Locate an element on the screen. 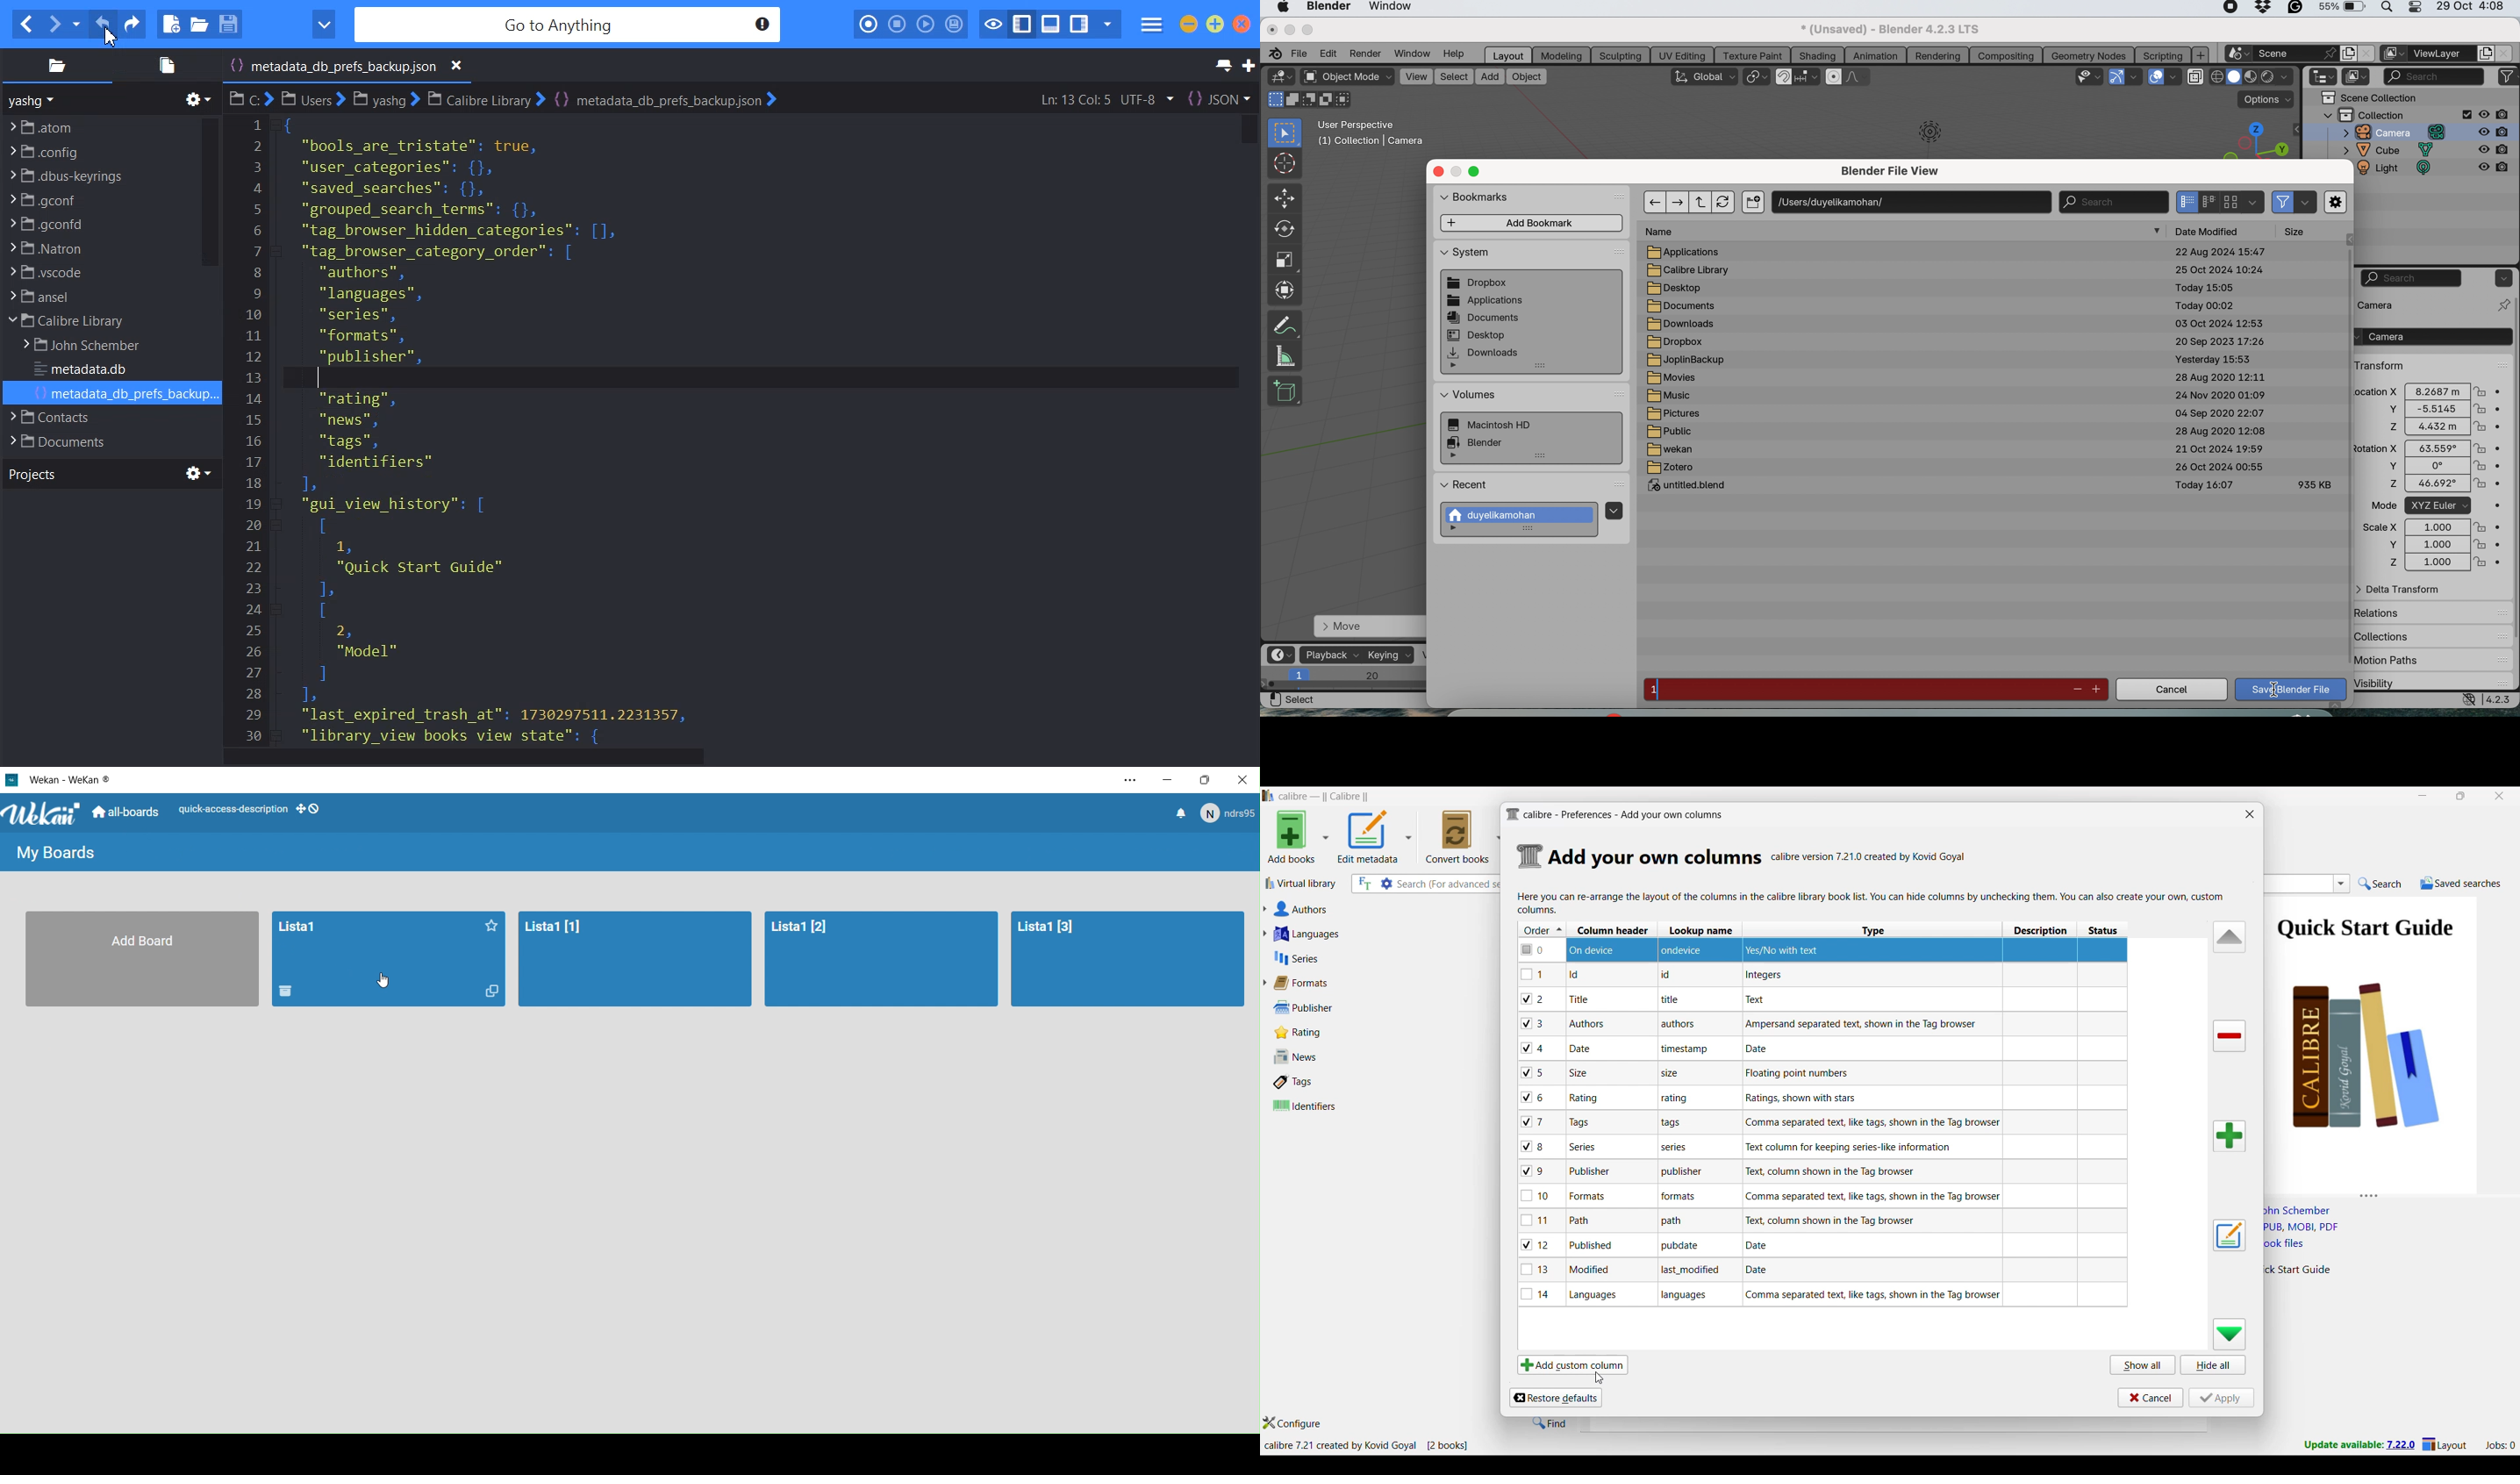 The height and width of the screenshot is (1484, 2520). Device is located at coordinates (1602, 951).